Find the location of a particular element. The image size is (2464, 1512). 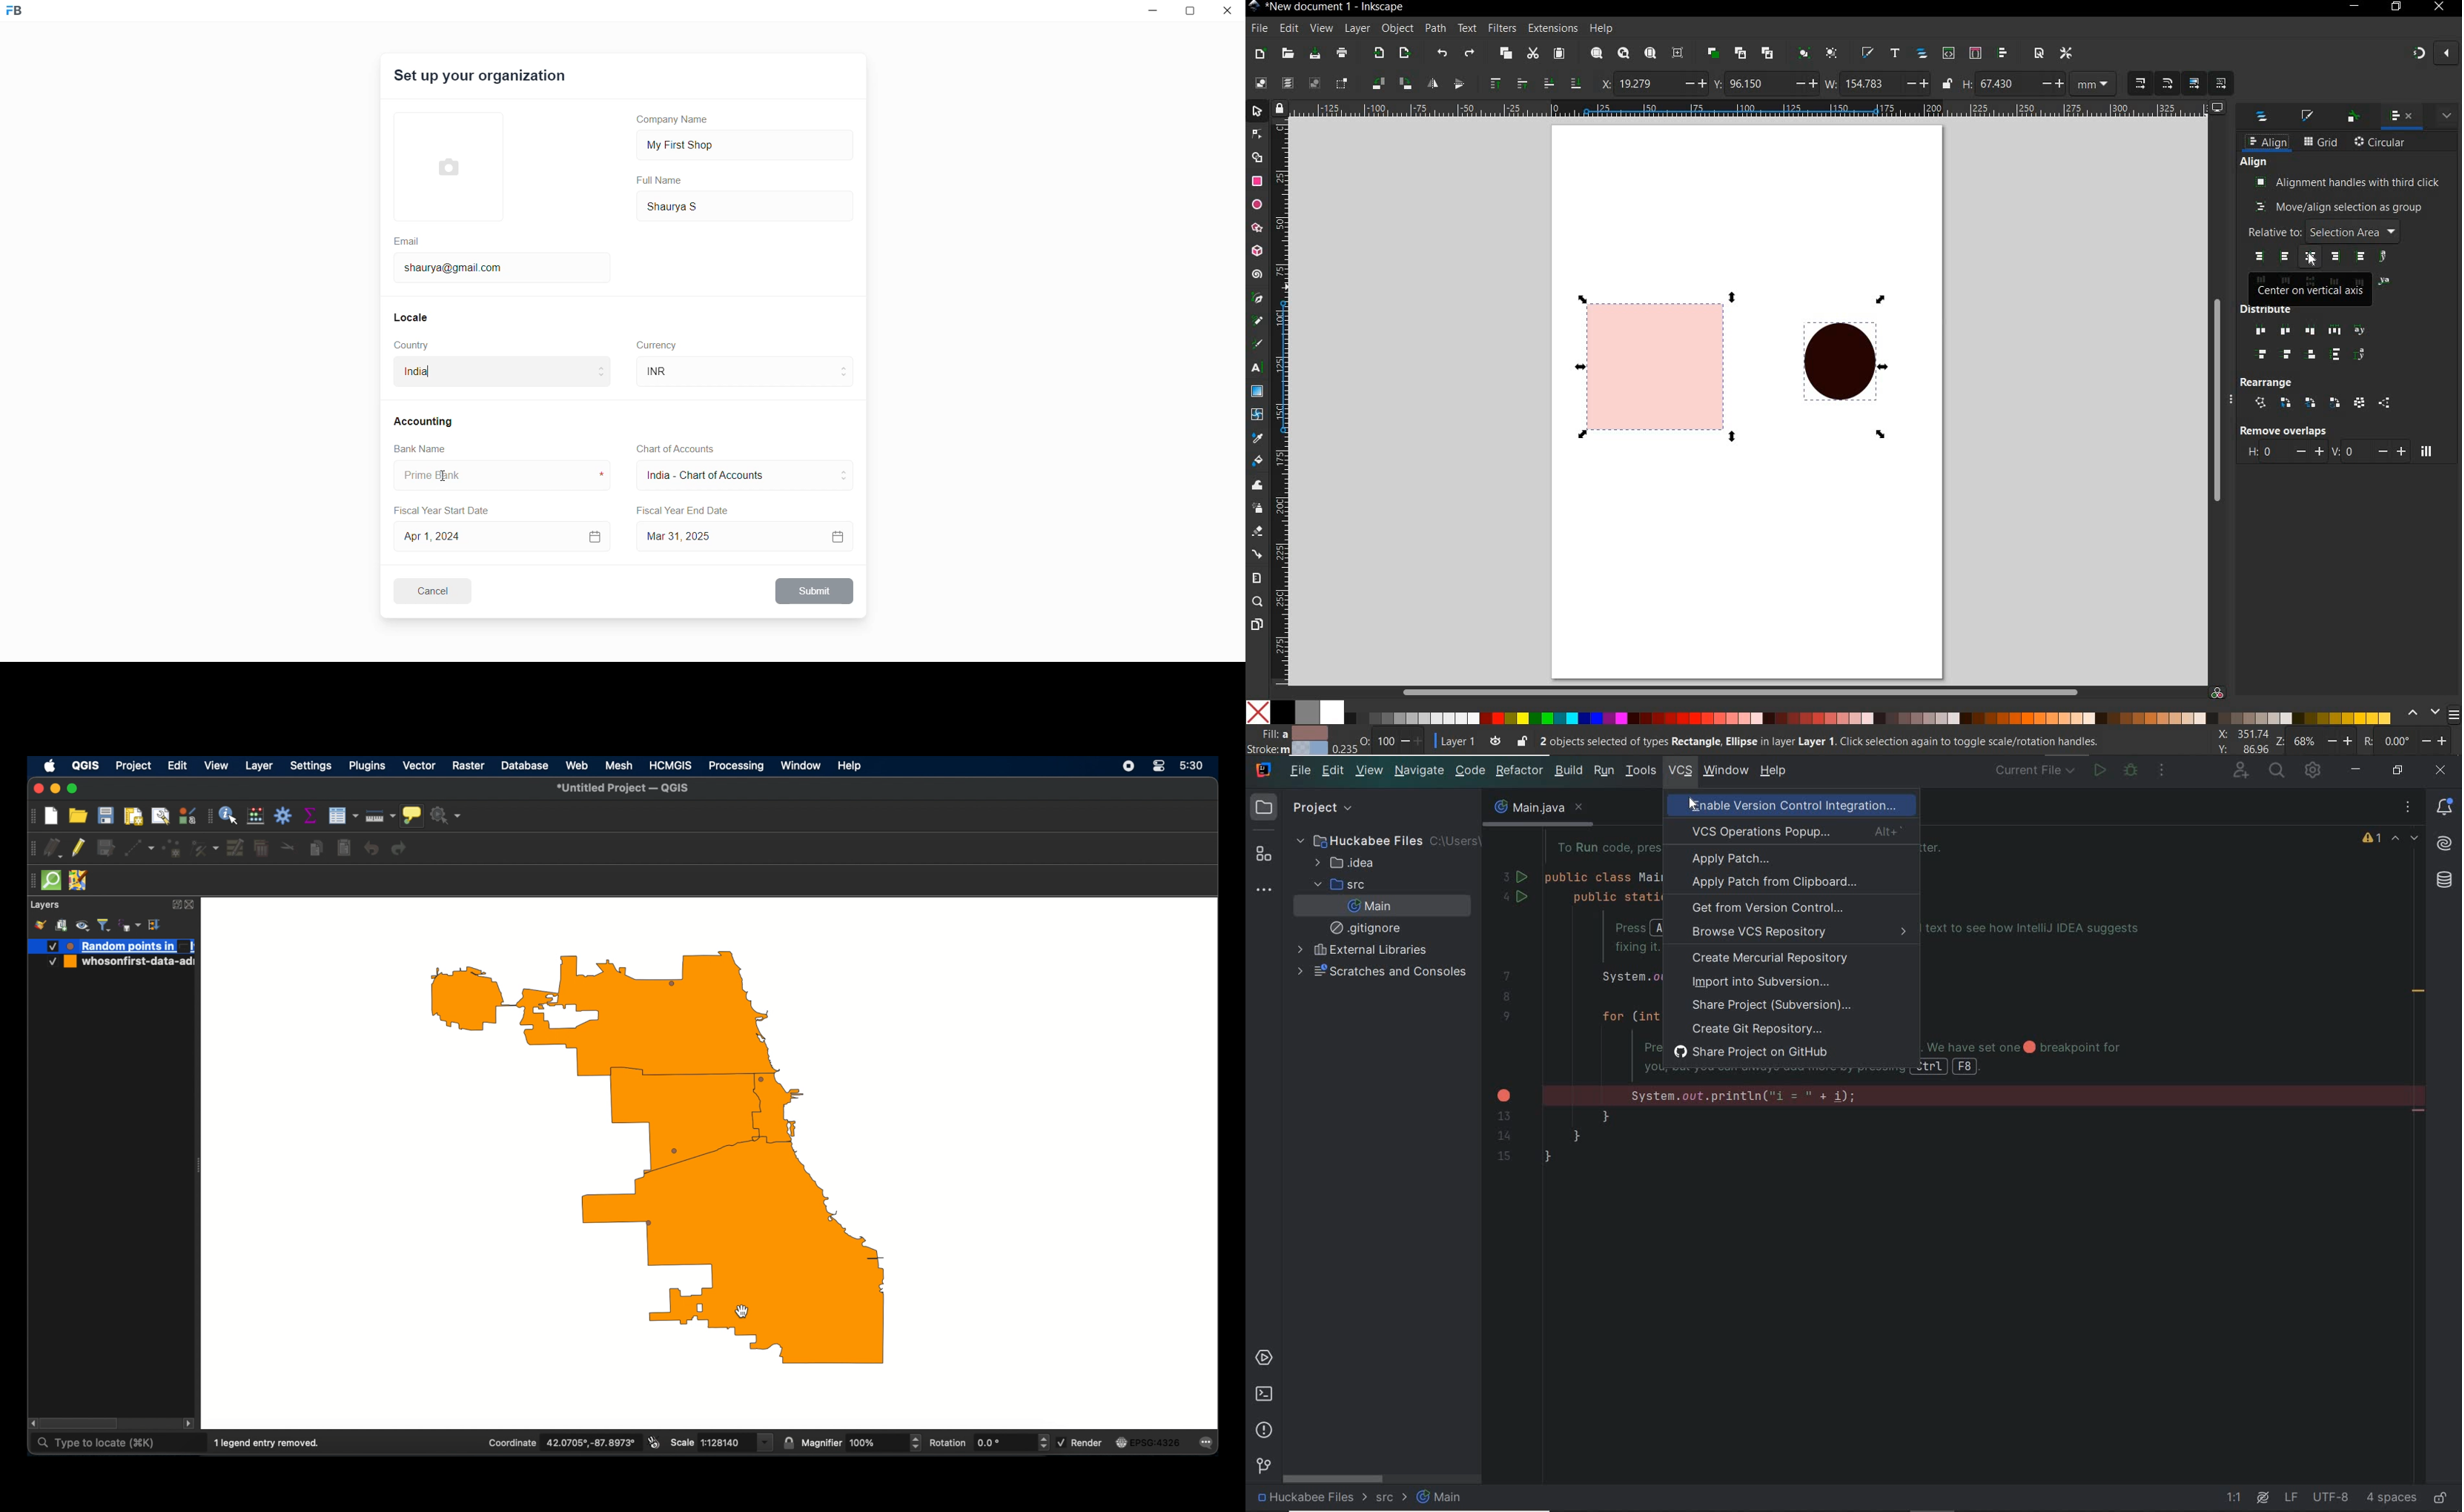

copy feature is located at coordinates (317, 848).